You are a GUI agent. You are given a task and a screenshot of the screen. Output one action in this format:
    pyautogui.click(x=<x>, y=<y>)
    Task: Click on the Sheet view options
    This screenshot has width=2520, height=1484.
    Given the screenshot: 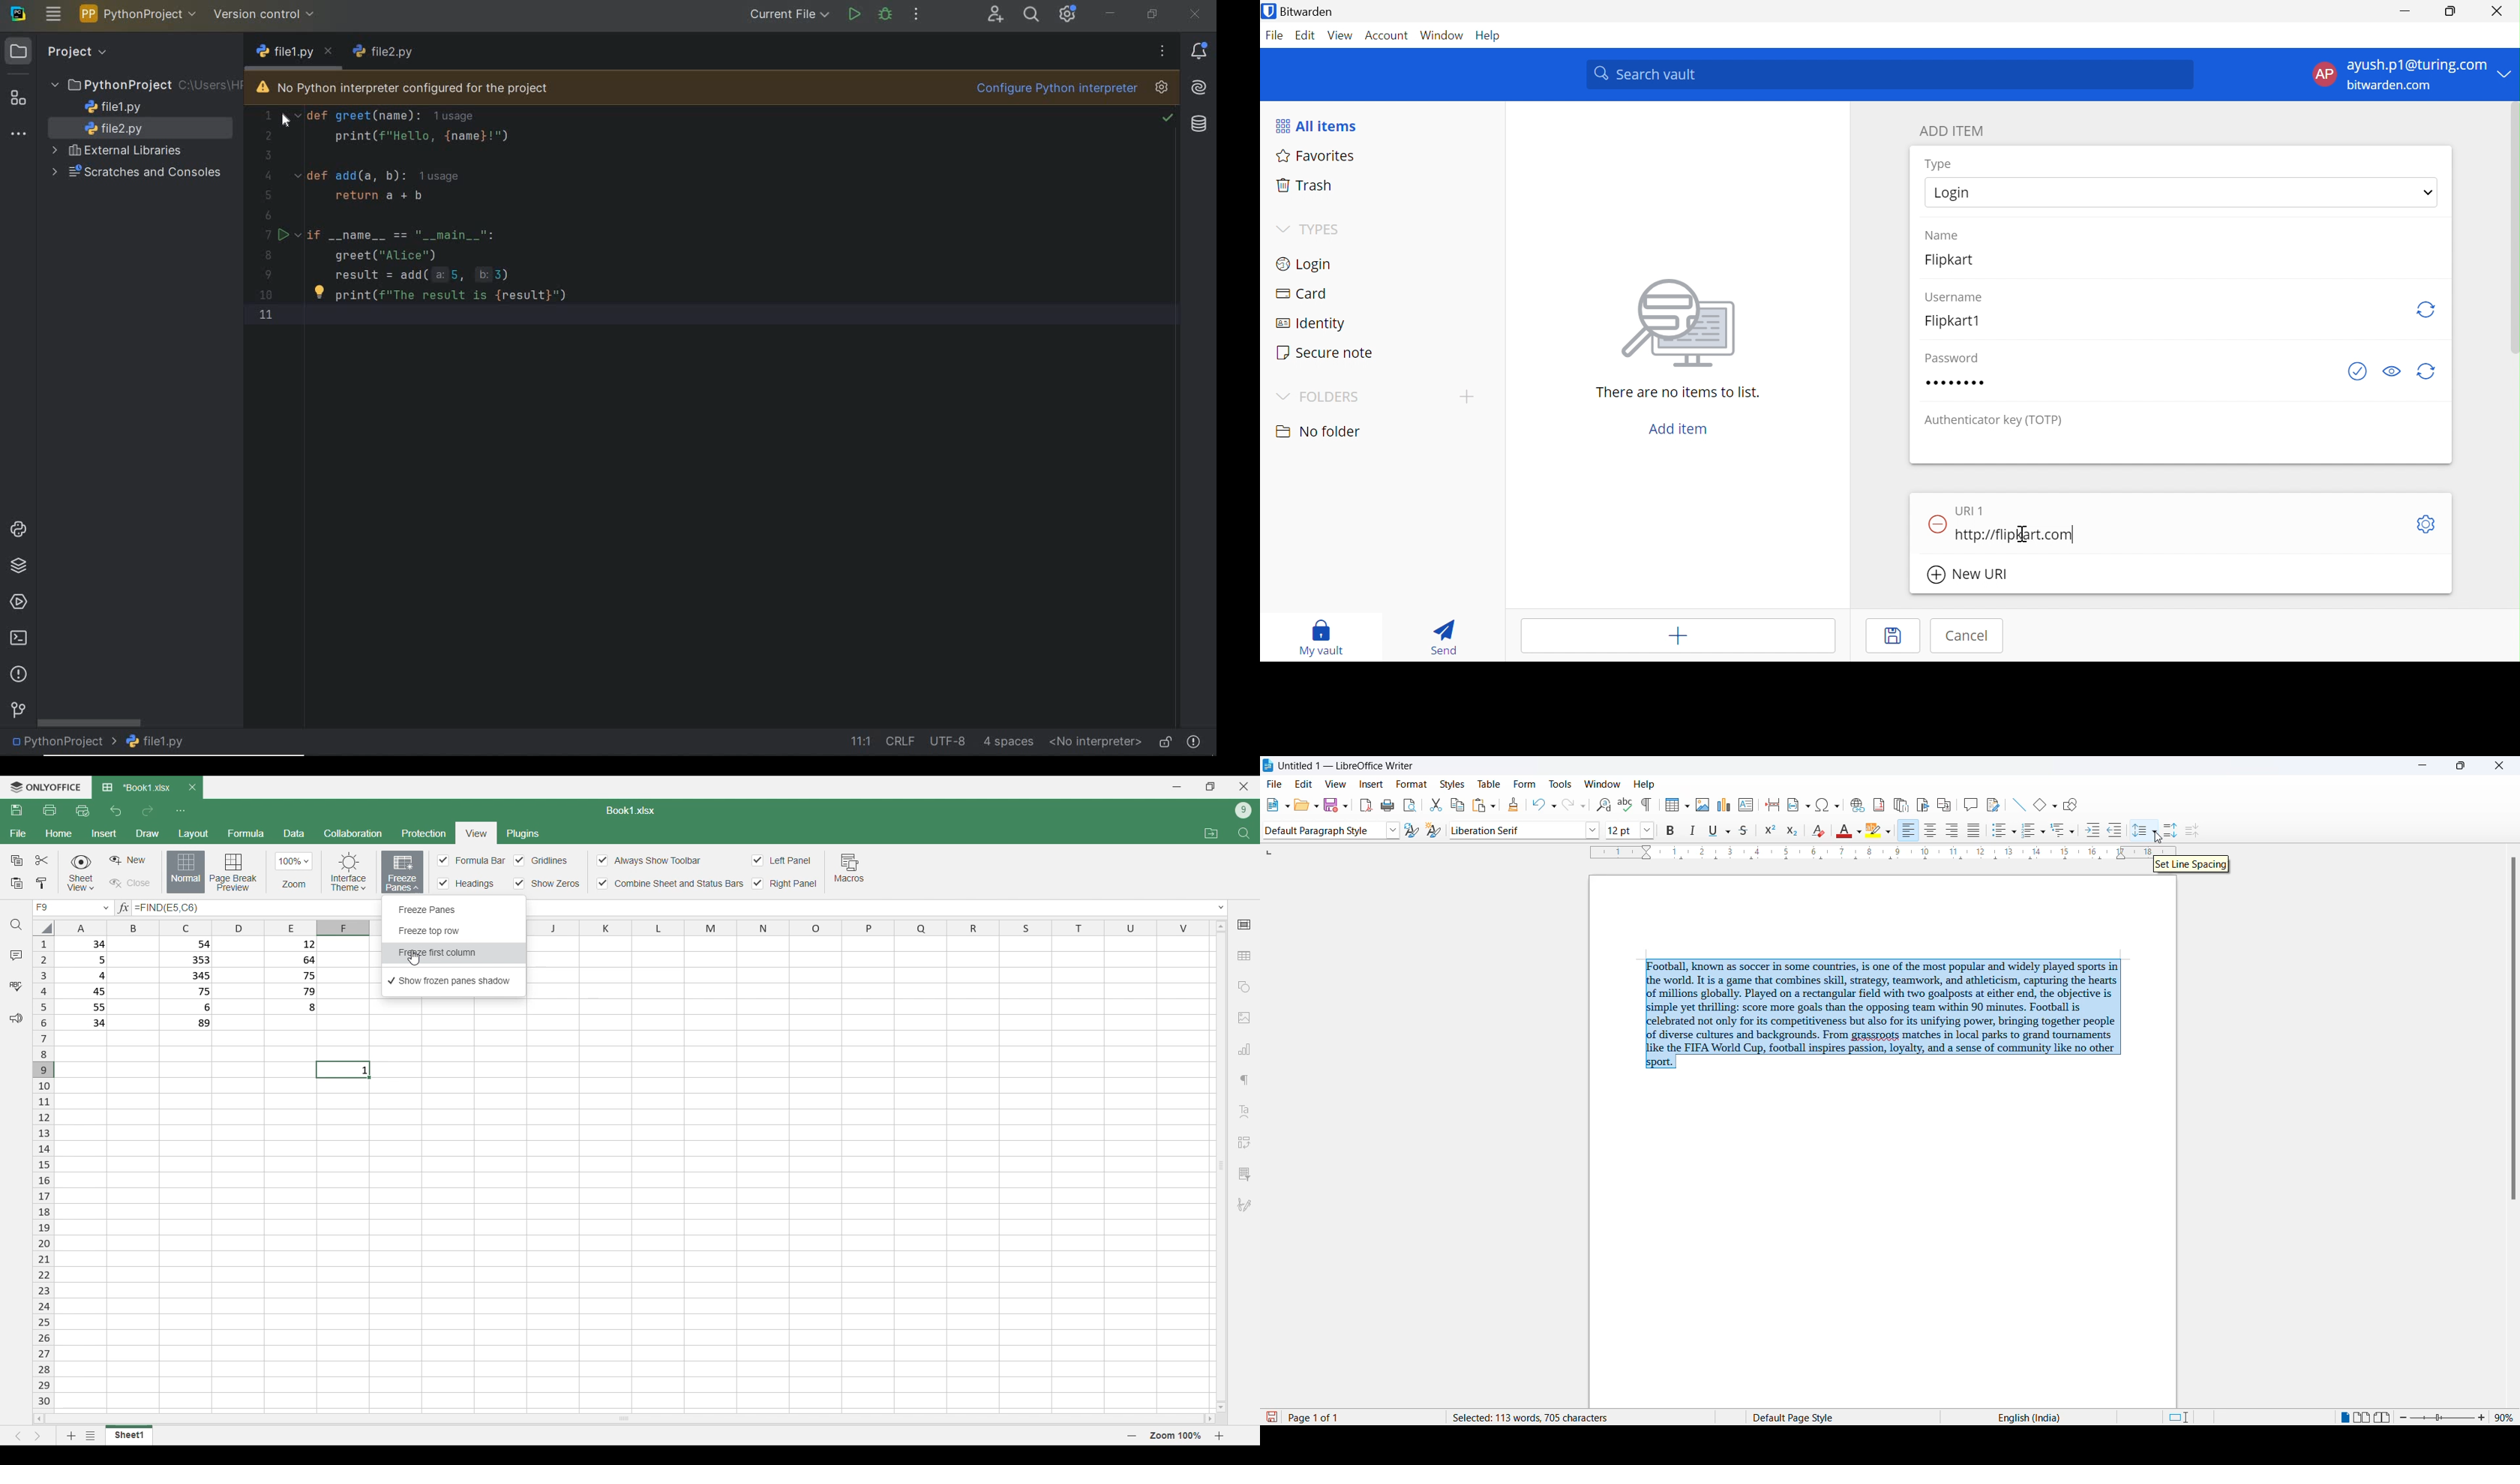 What is the action you would take?
    pyautogui.click(x=81, y=873)
    